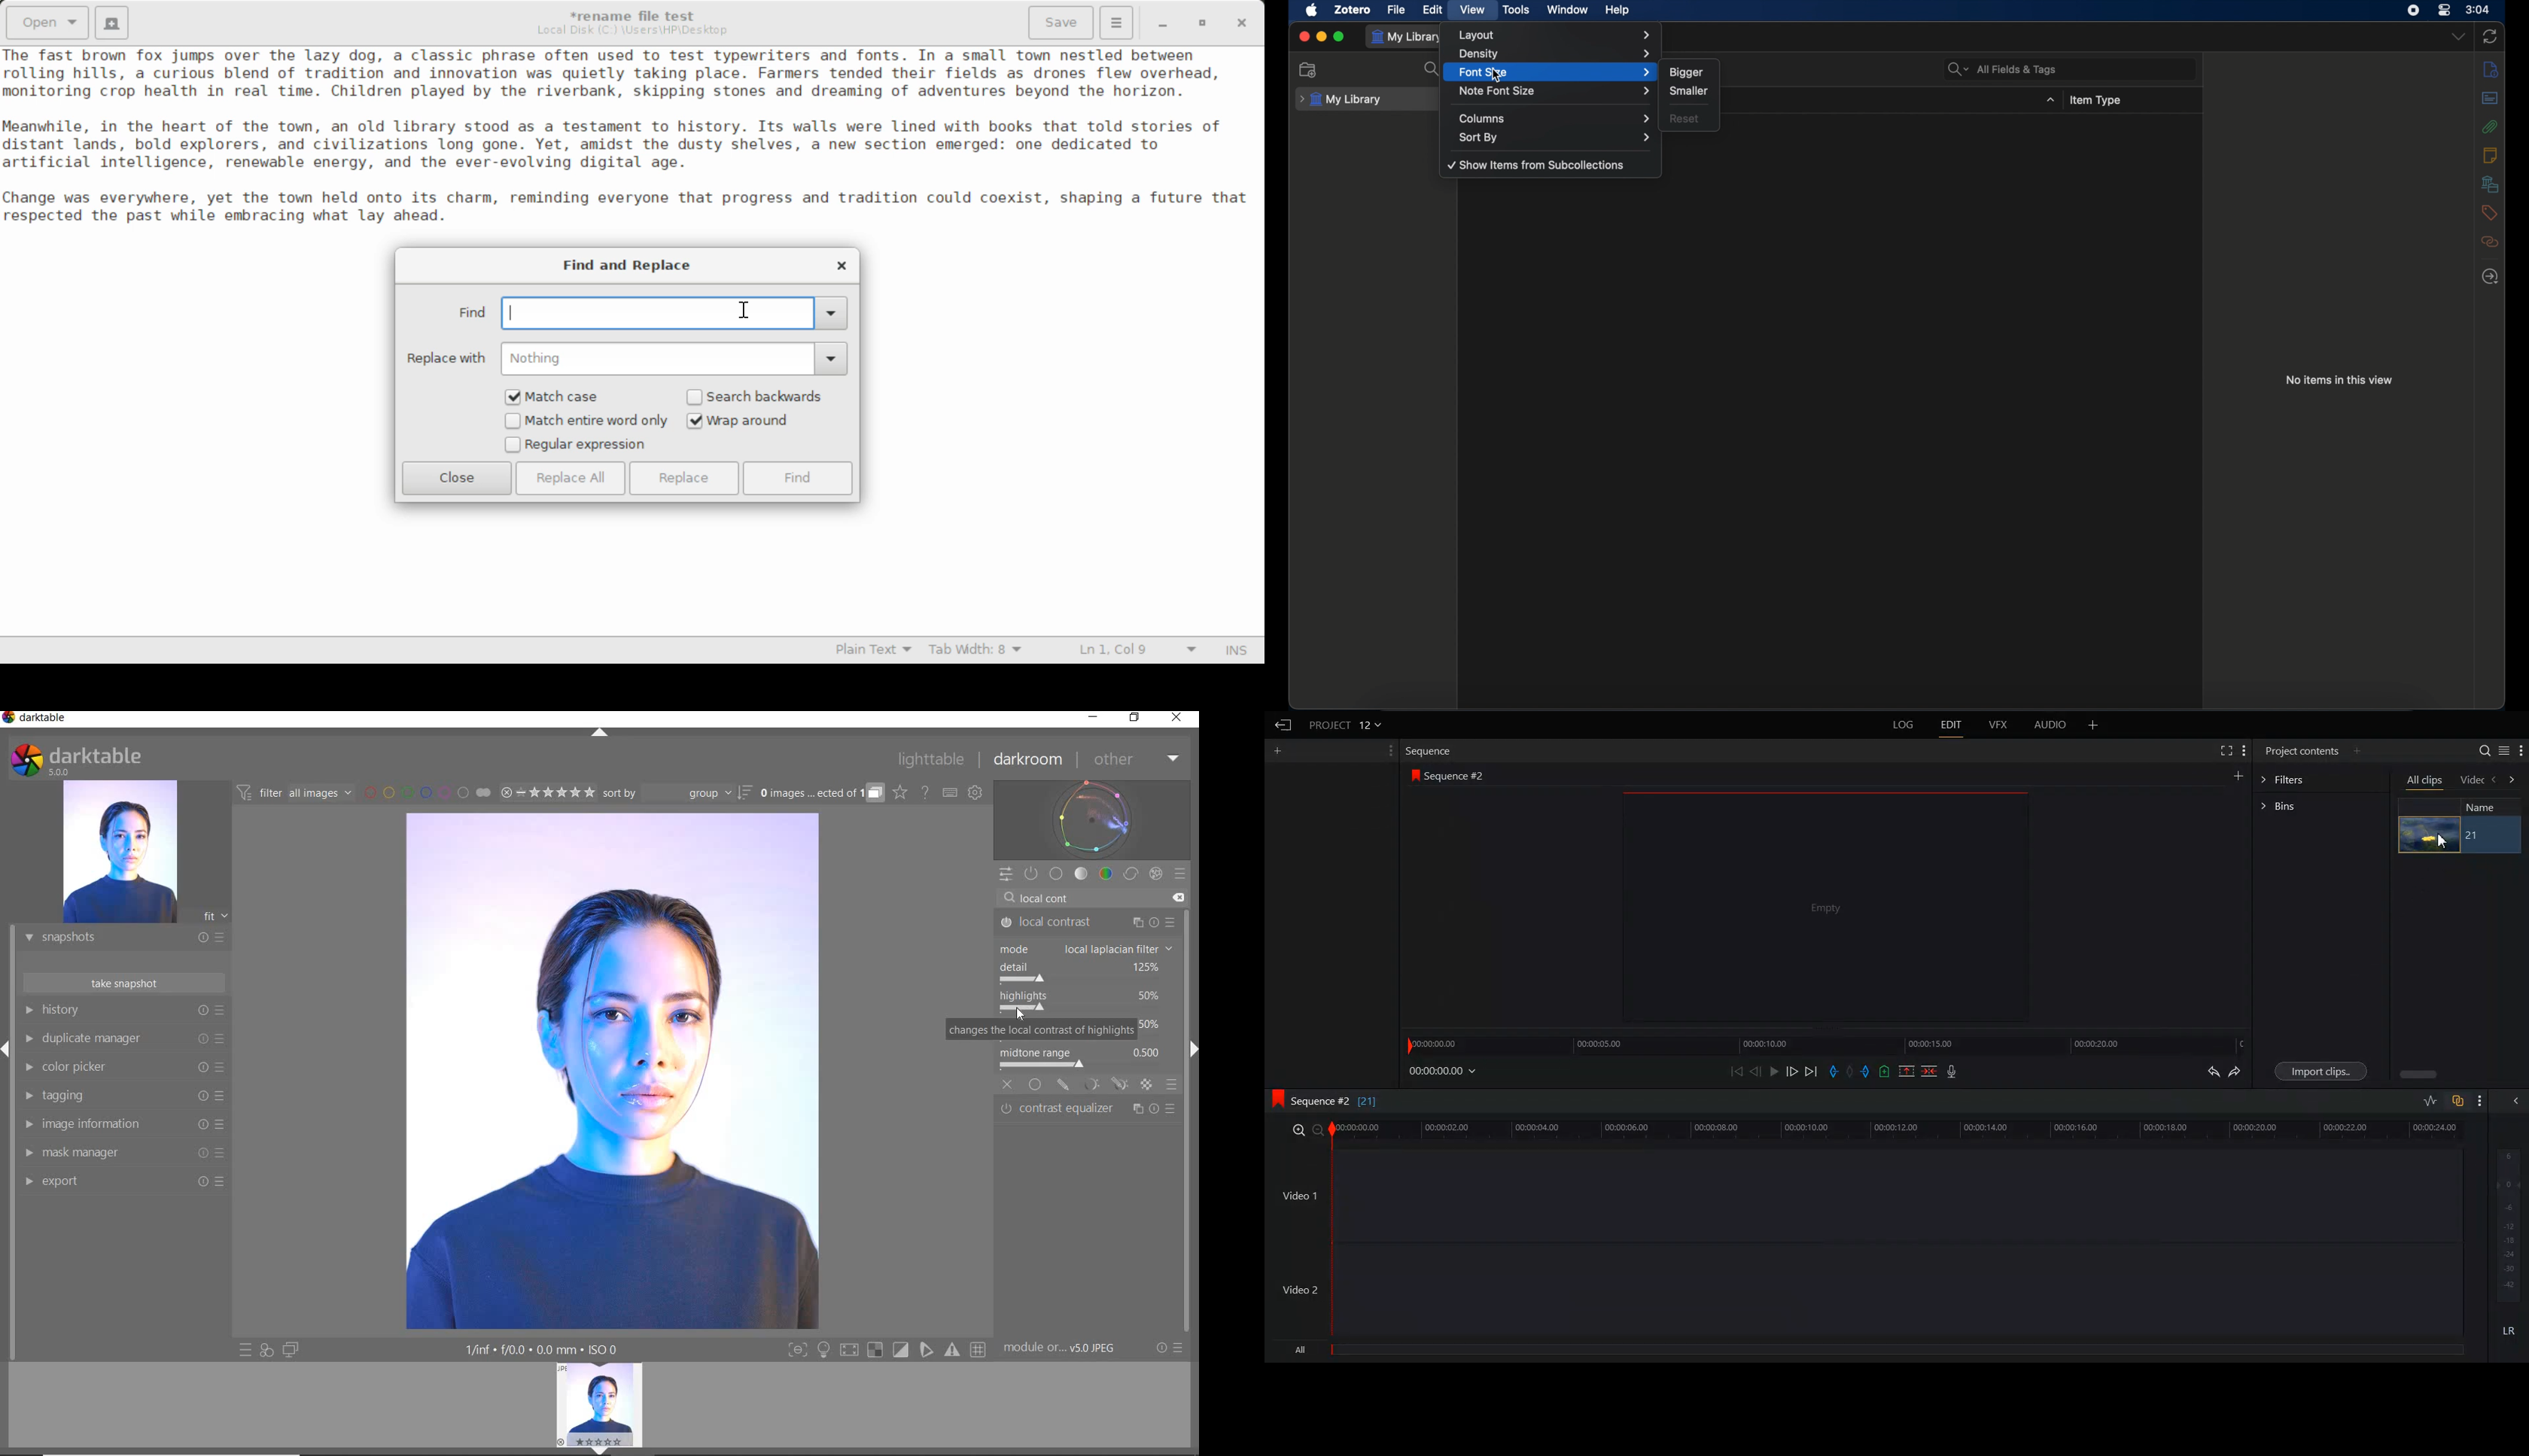 The image size is (2548, 1456). I want to click on my library, so click(1408, 36).